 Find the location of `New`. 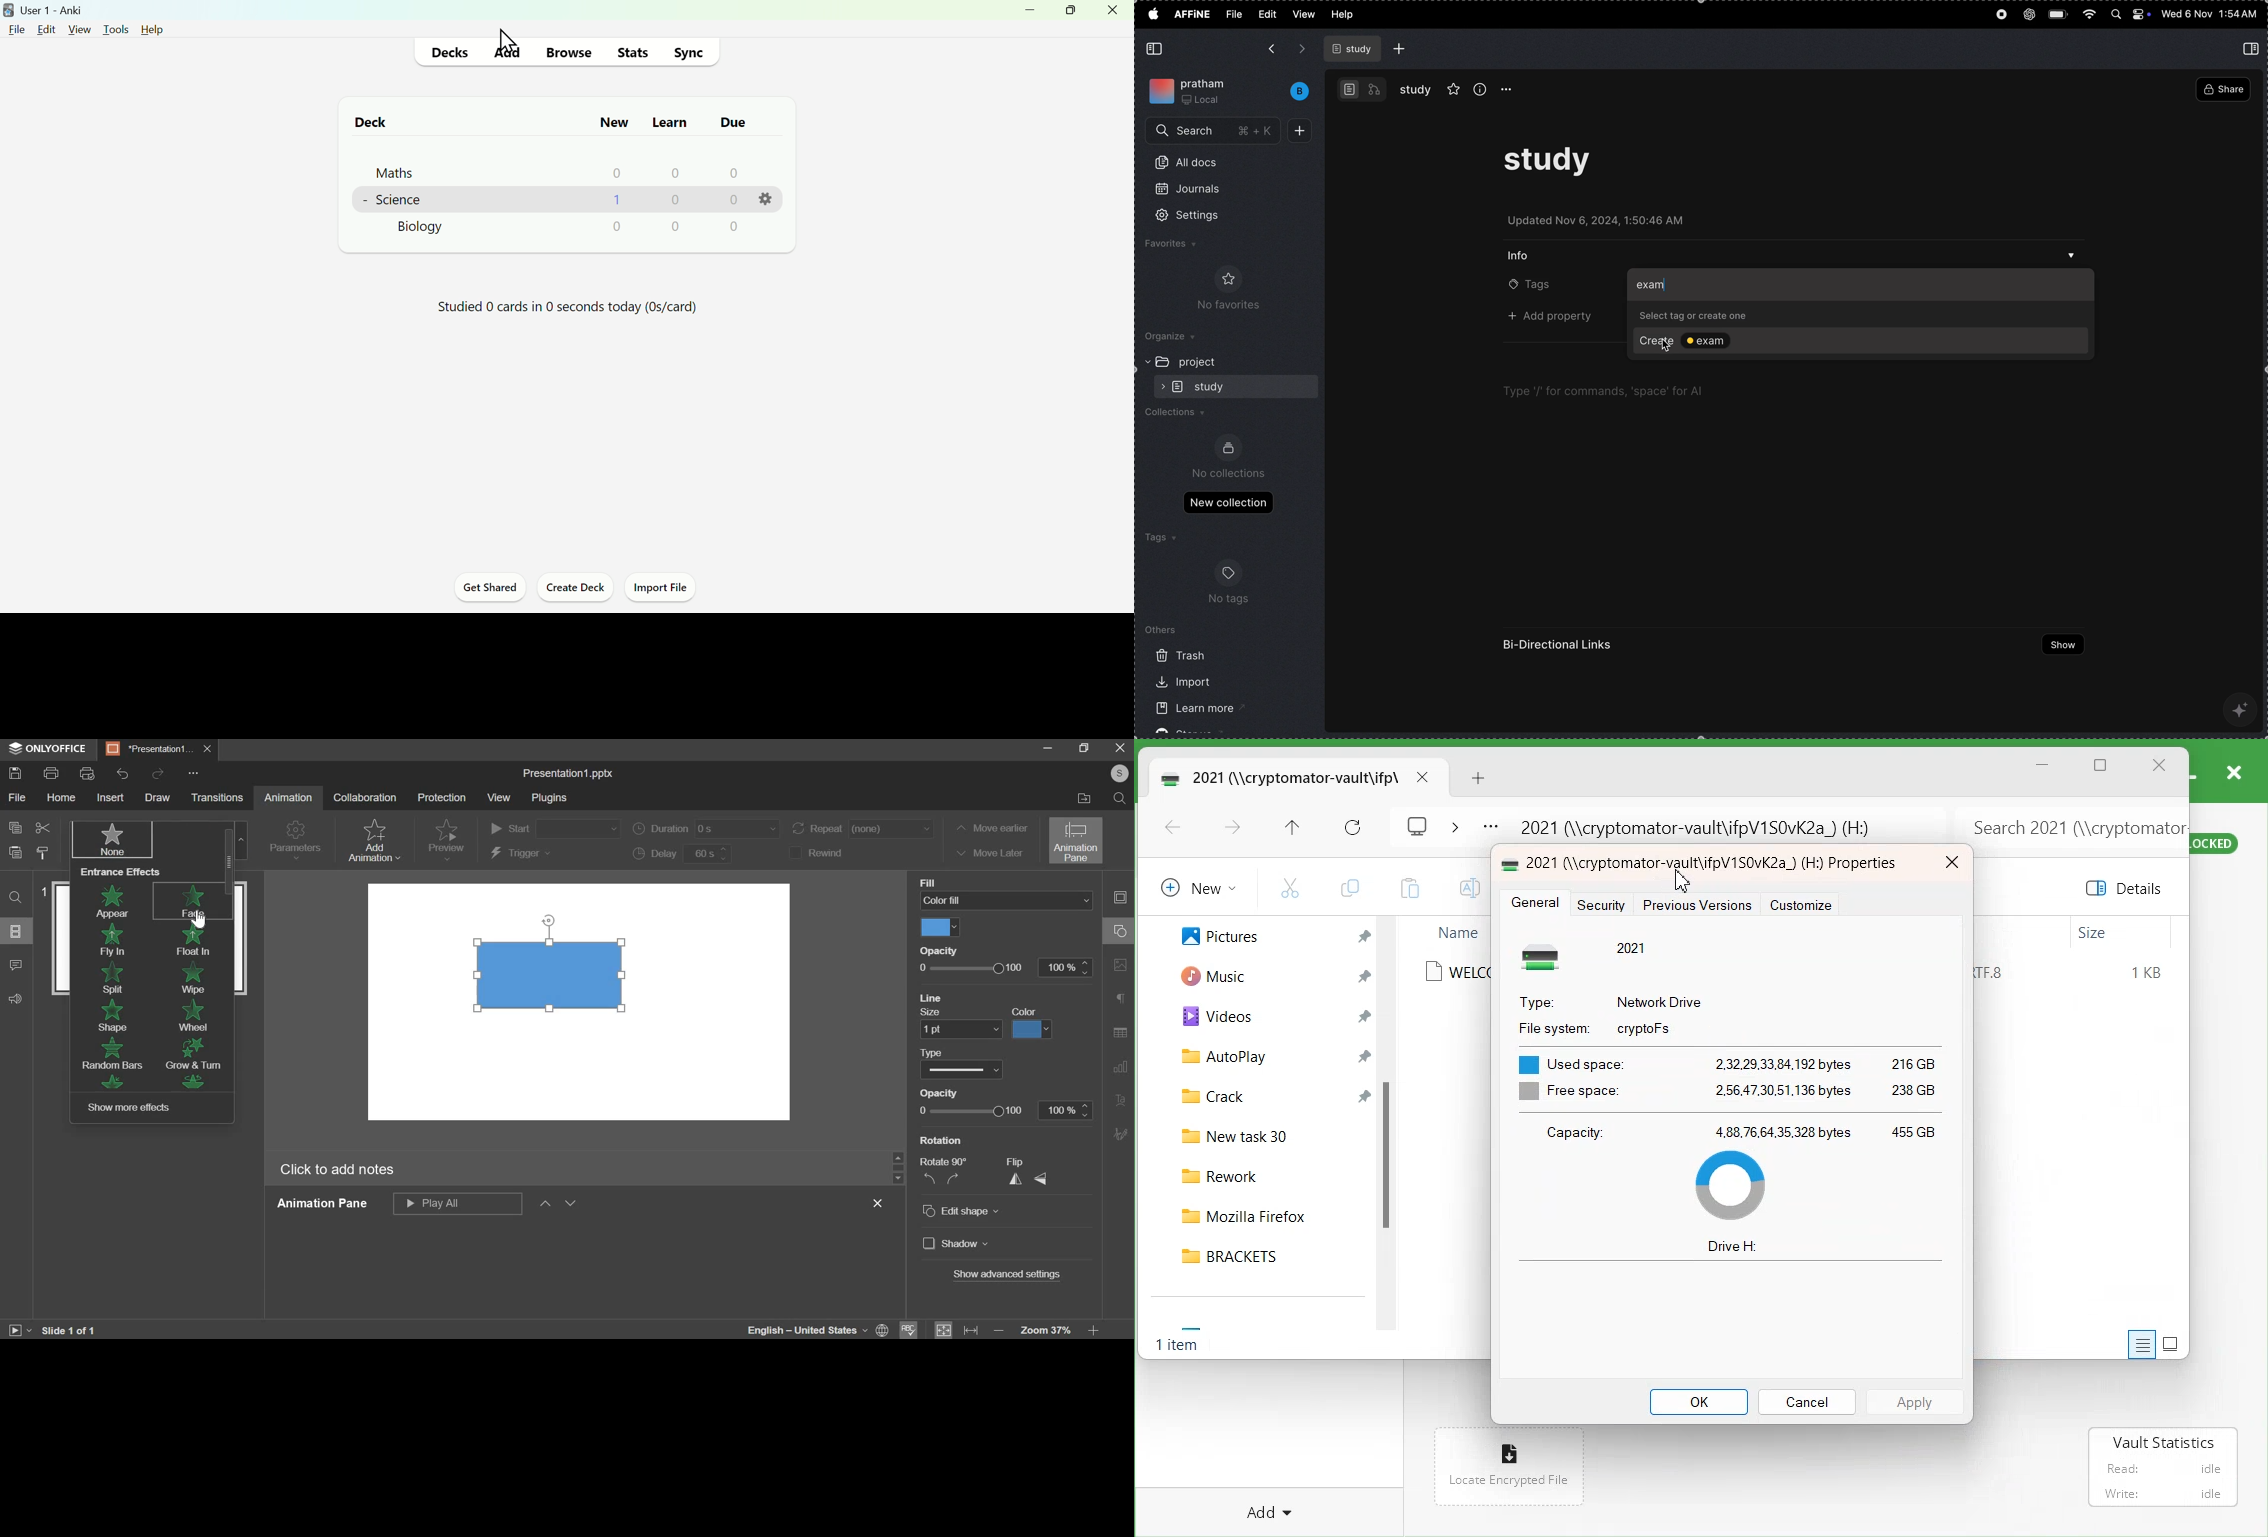

New is located at coordinates (615, 123).